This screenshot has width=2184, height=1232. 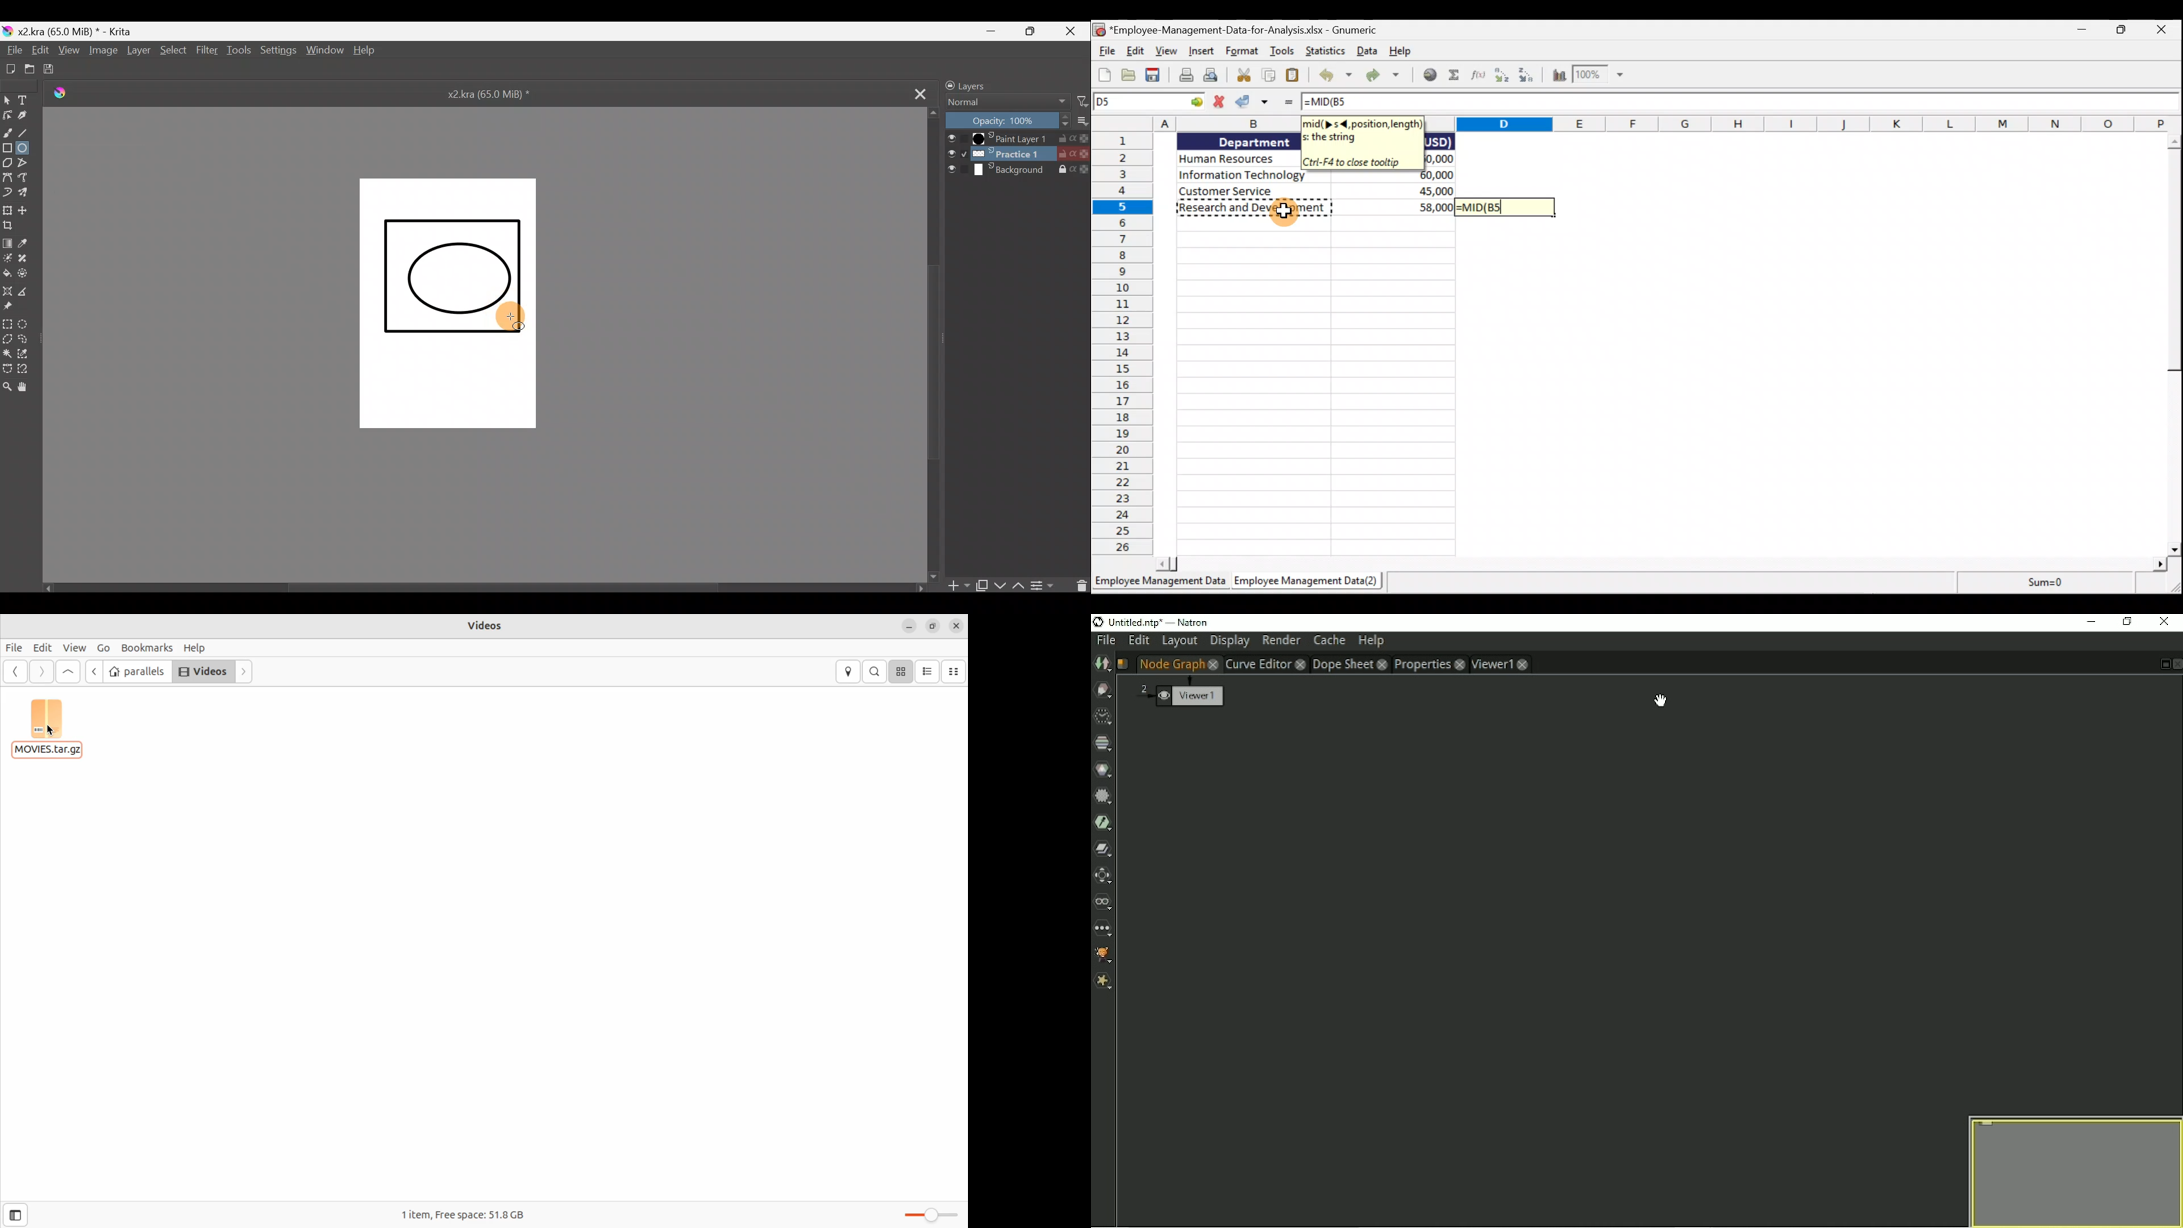 I want to click on compact view, so click(x=955, y=671).